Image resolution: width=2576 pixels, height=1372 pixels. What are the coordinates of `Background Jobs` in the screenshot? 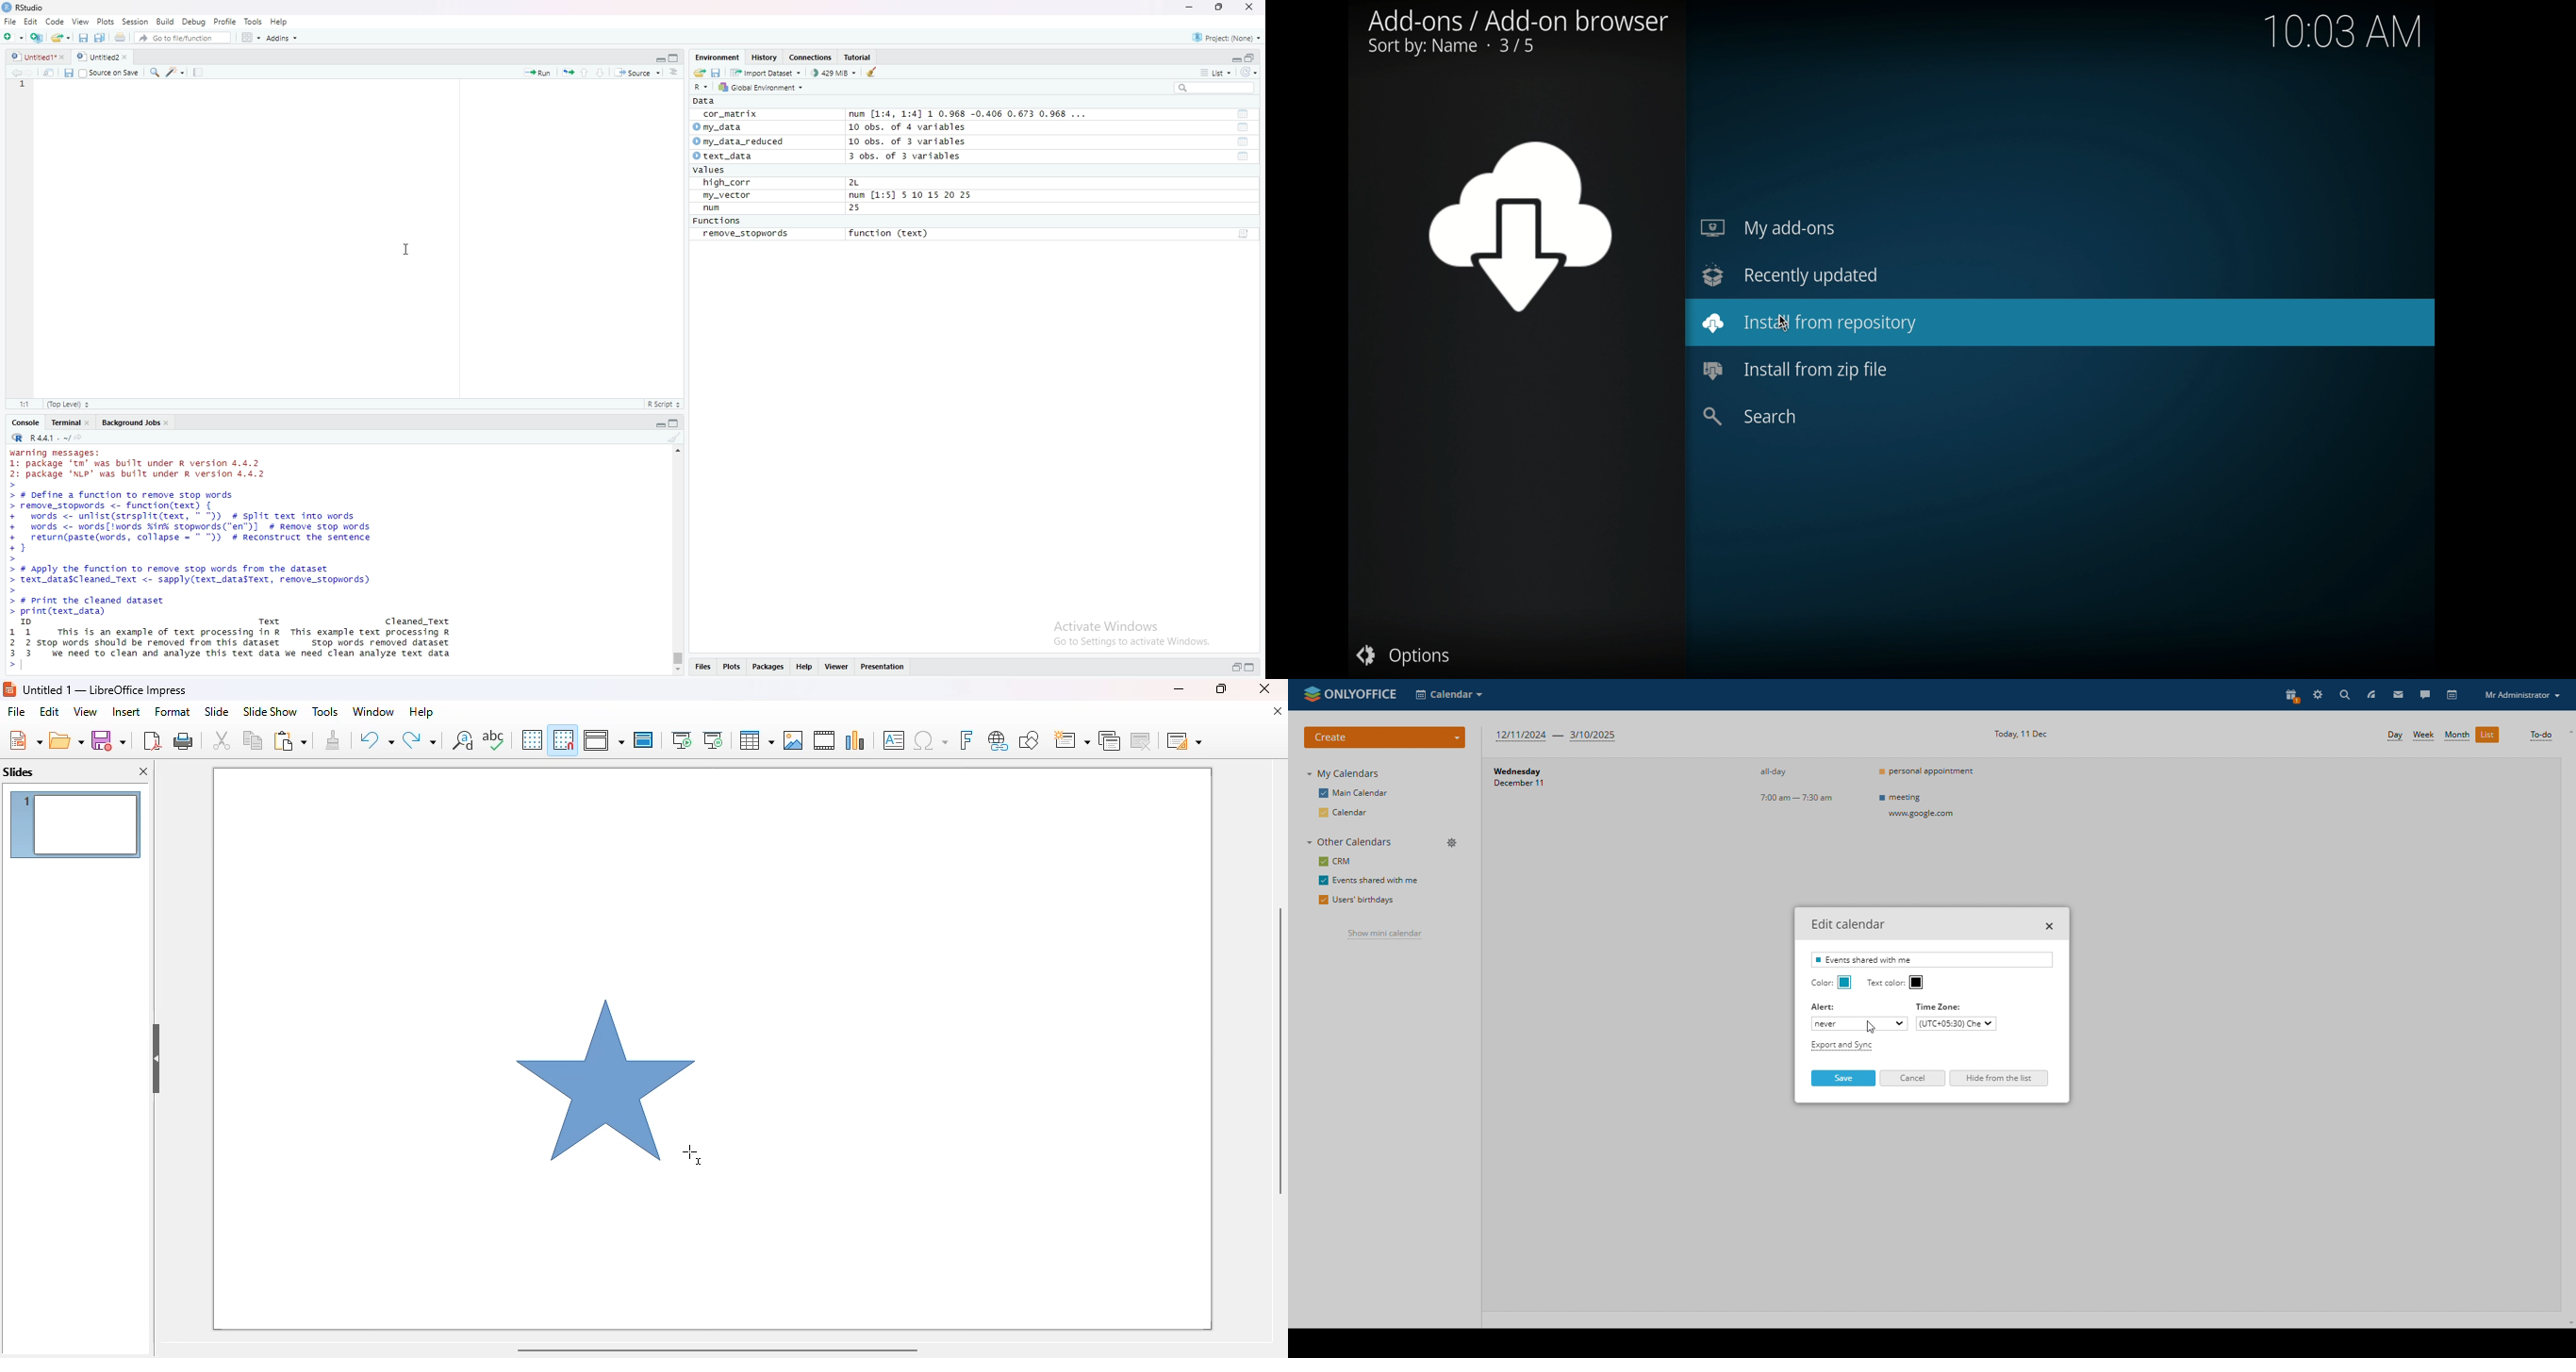 It's located at (134, 423).